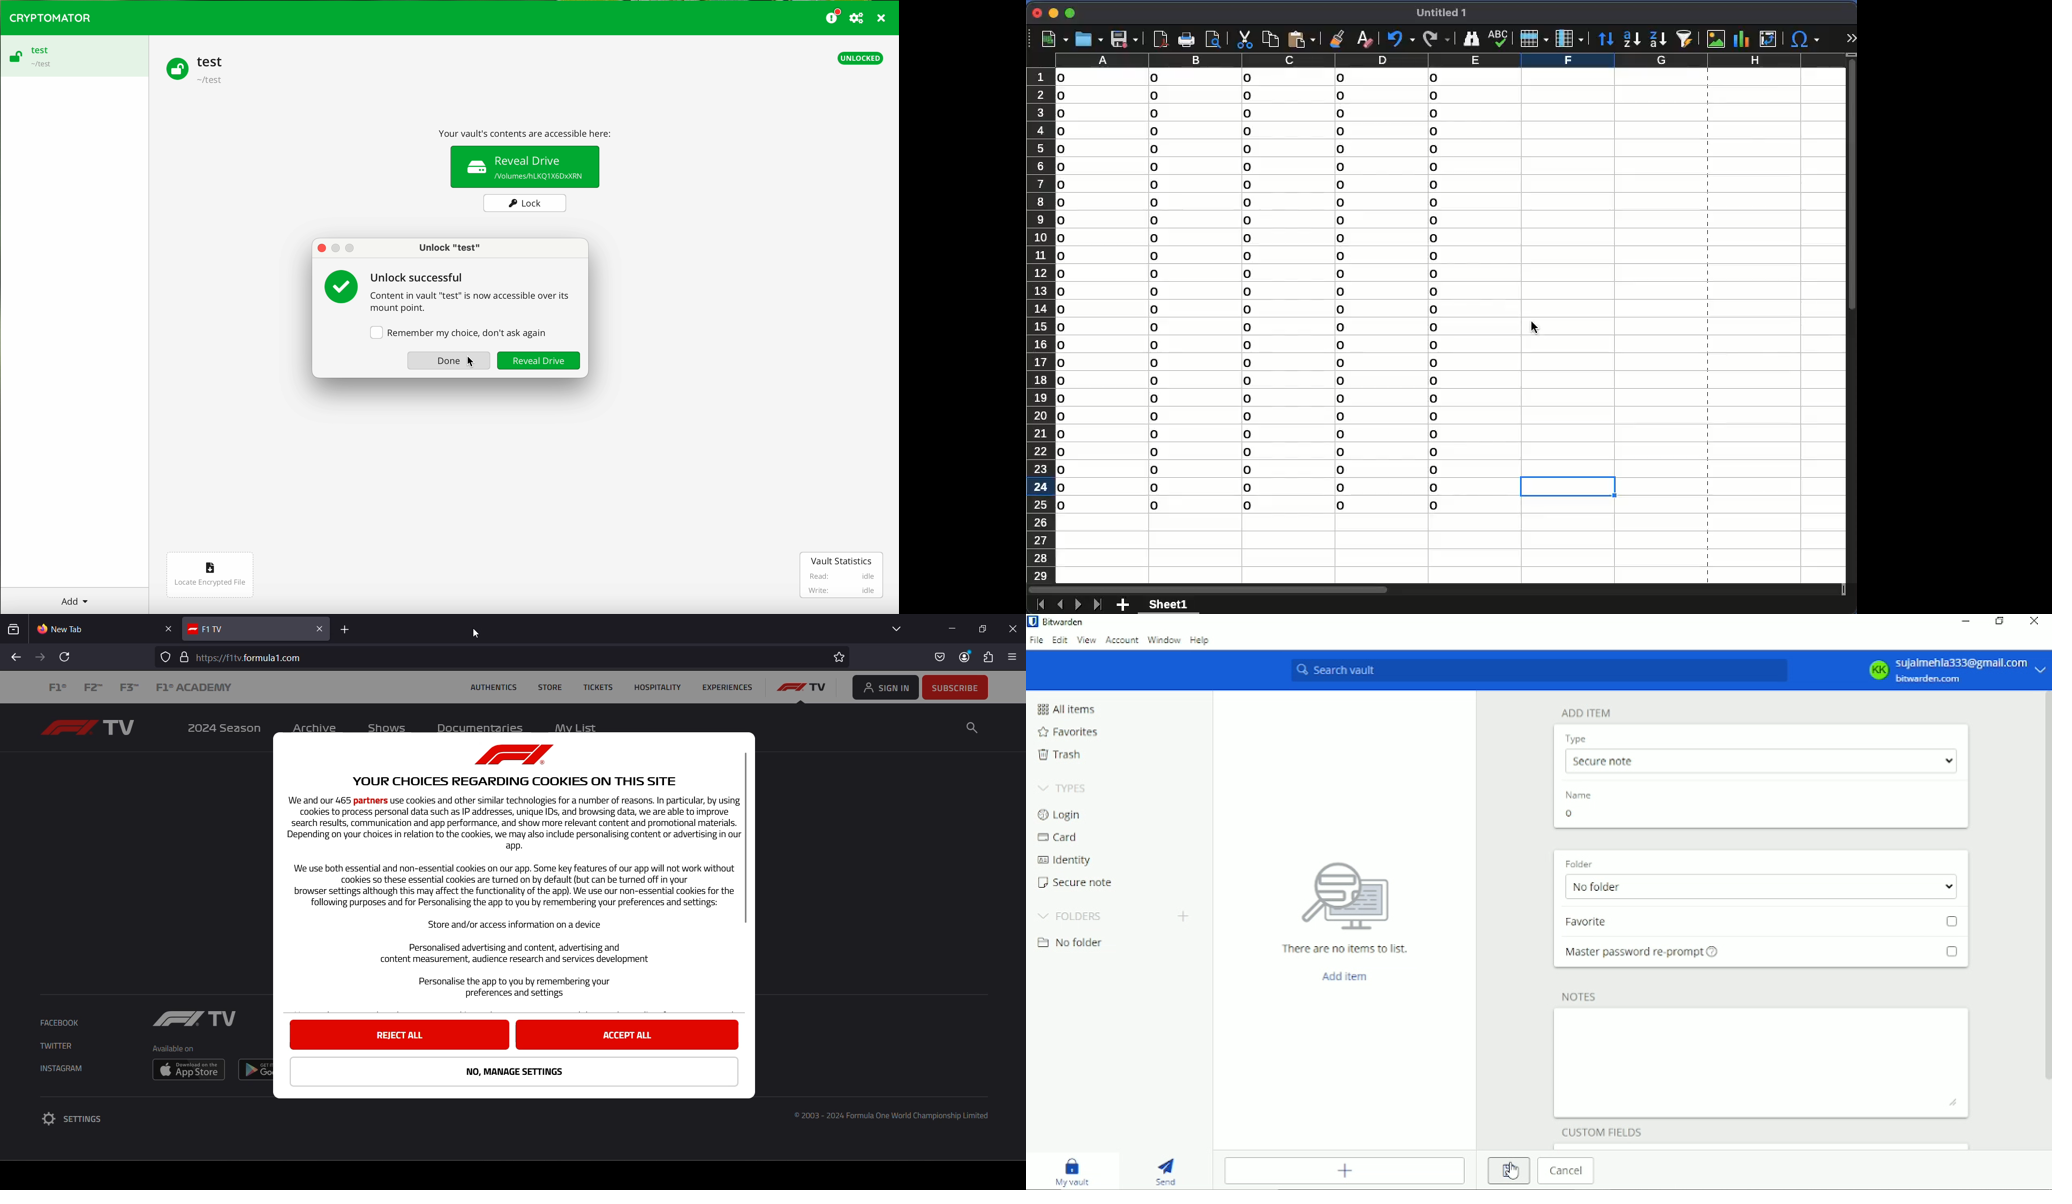  What do you see at coordinates (477, 291) in the screenshot?
I see `Unlock successful Content in vault "test" is now accessible over its mount point.` at bounding box center [477, 291].